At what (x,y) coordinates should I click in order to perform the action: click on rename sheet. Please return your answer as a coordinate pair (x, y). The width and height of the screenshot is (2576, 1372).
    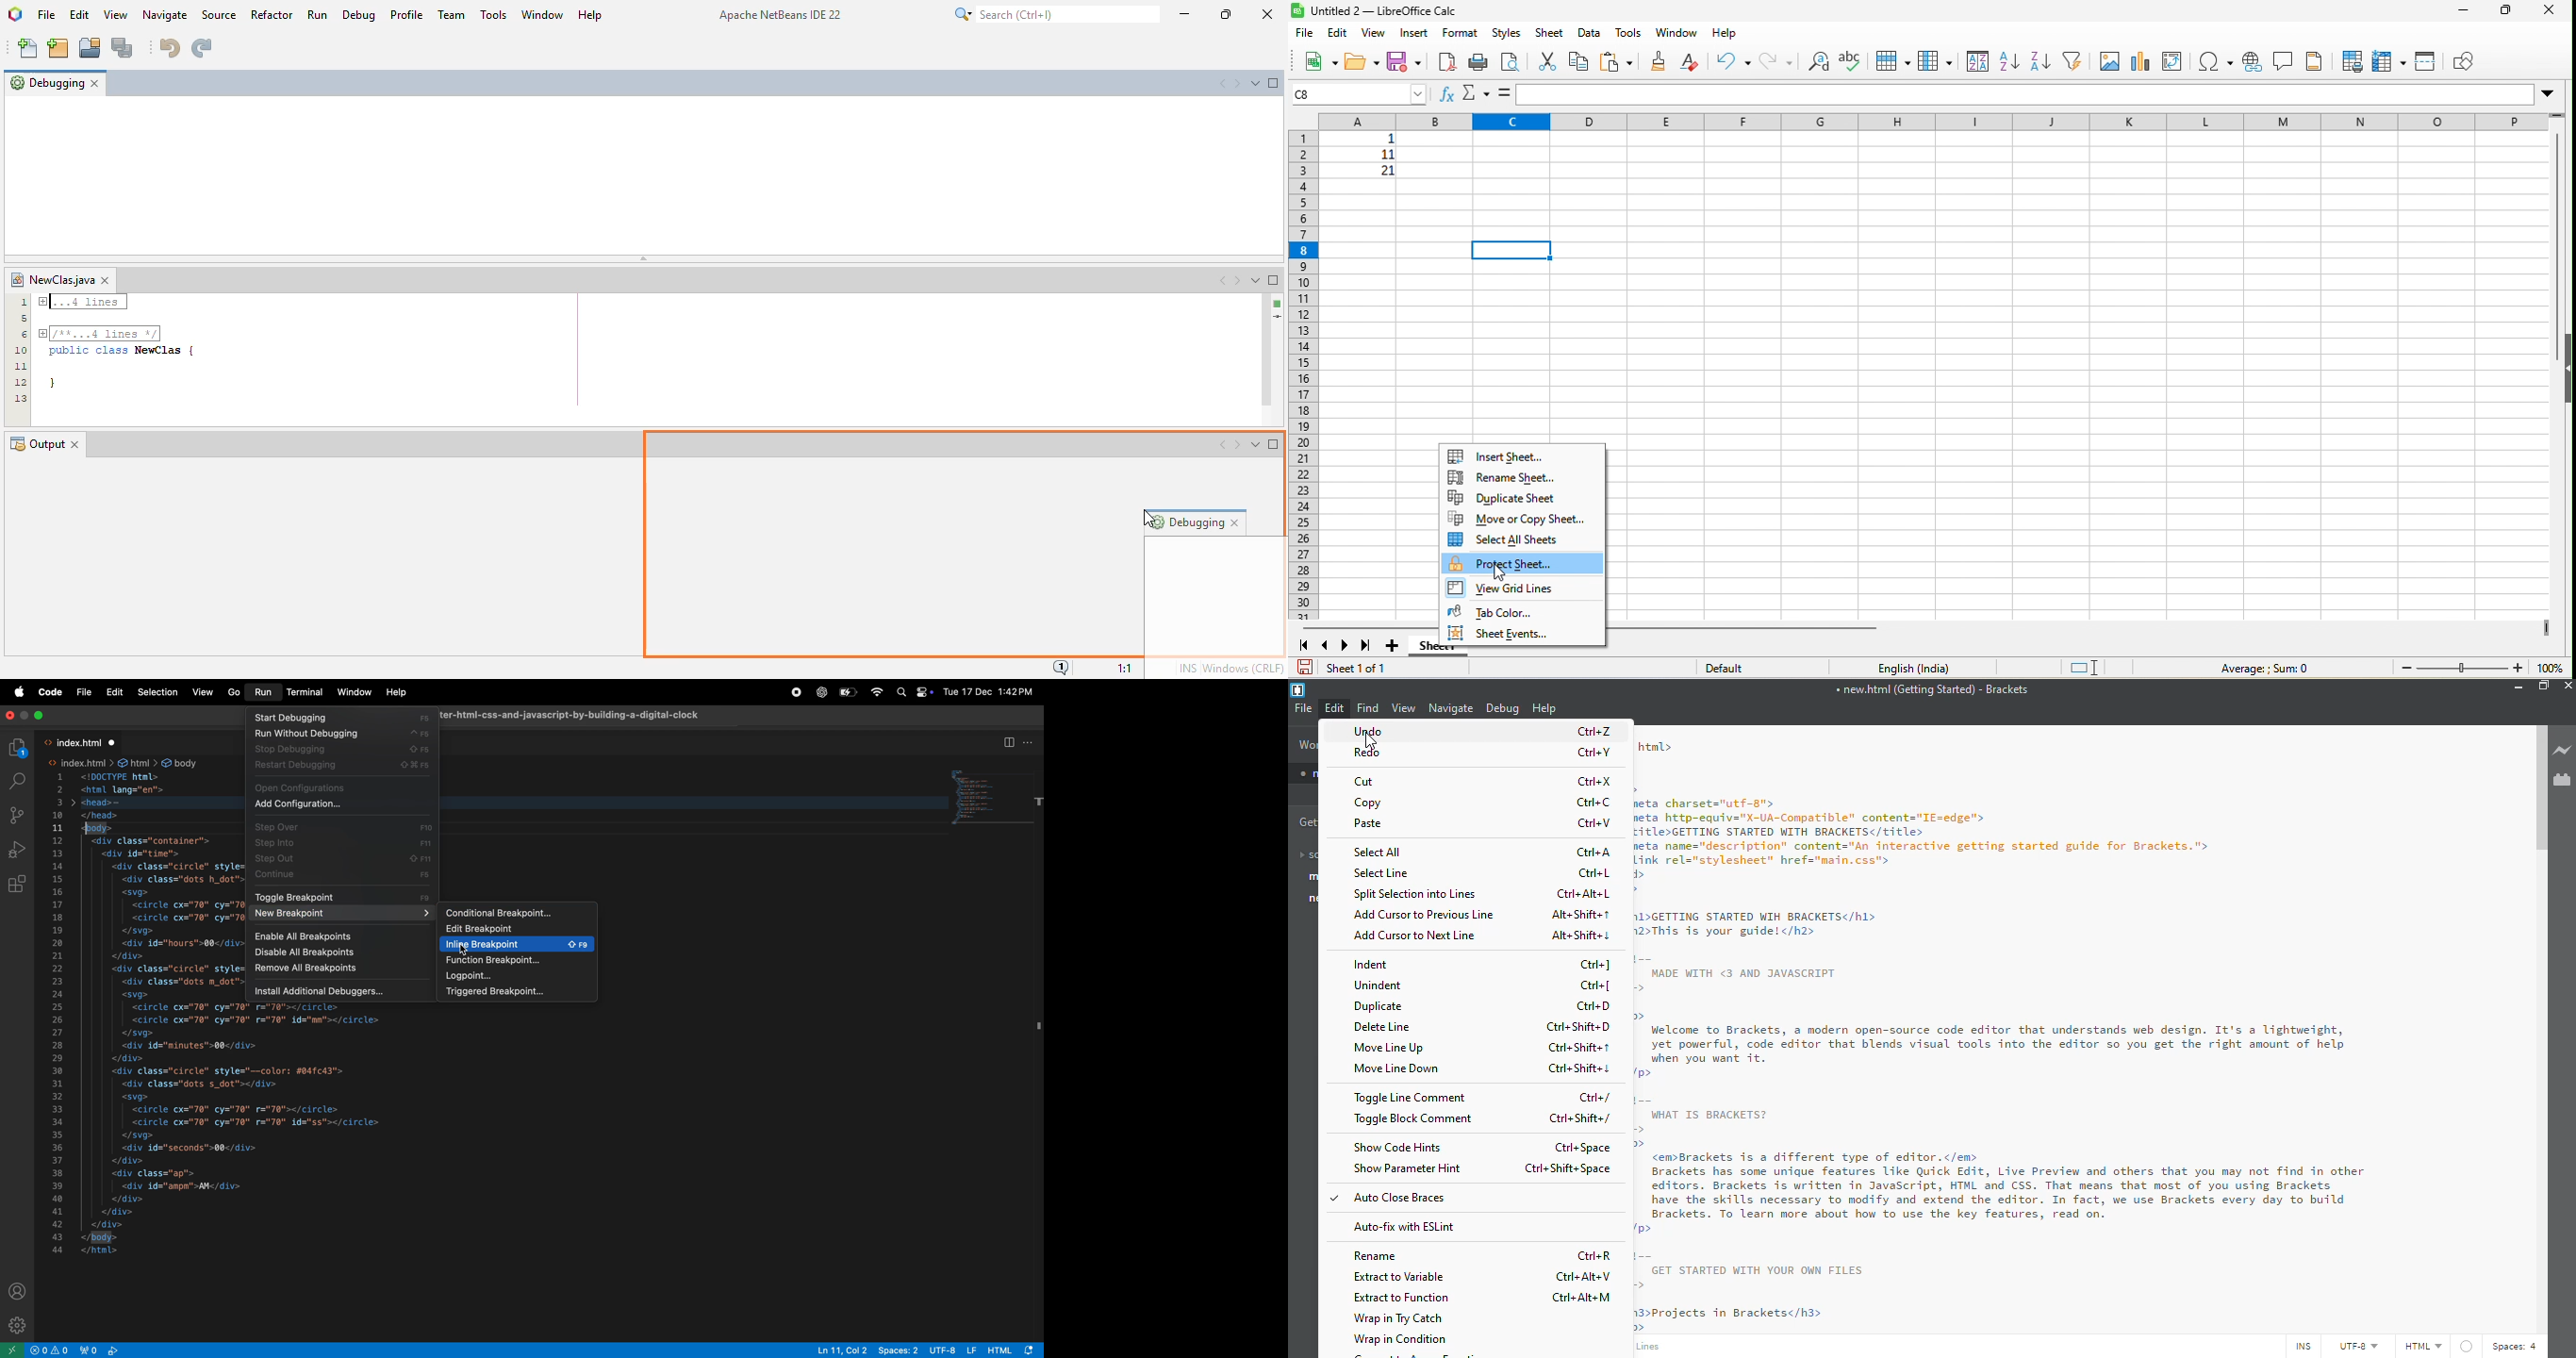
    Looking at the image, I should click on (1505, 477).